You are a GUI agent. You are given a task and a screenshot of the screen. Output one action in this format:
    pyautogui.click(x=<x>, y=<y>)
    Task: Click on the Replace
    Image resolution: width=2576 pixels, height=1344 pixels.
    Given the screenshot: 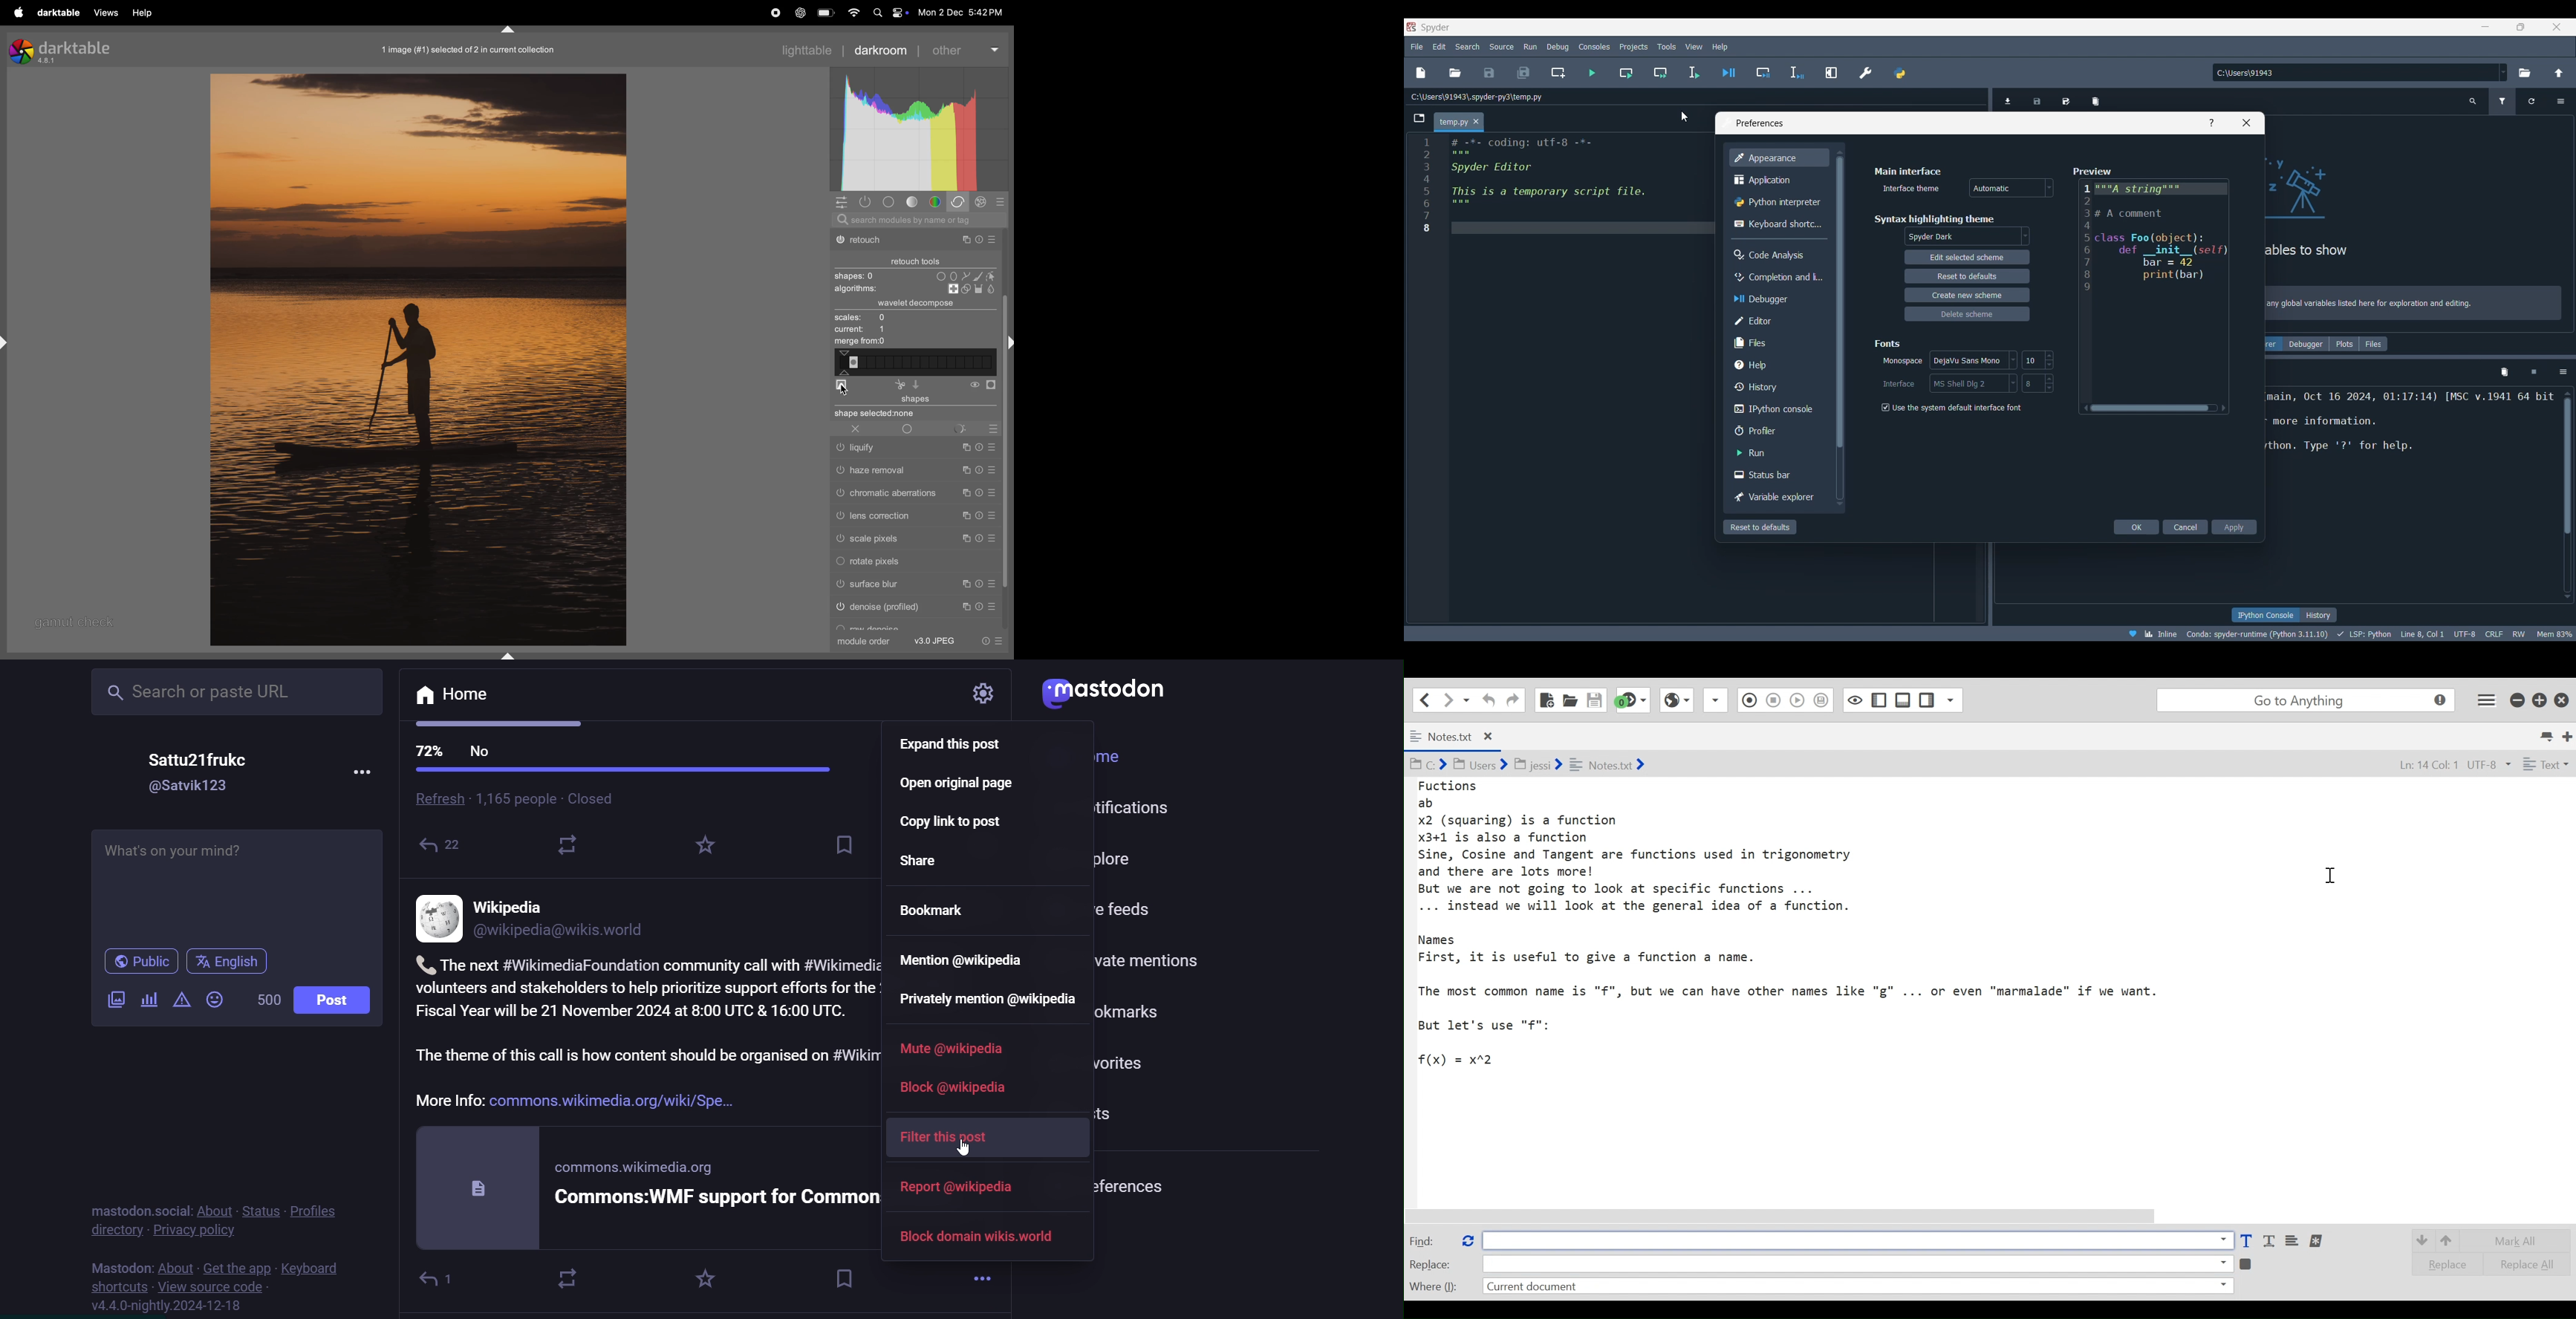 What is the action you would take?
    pyautogui.click(x=2443, y=1264)
    